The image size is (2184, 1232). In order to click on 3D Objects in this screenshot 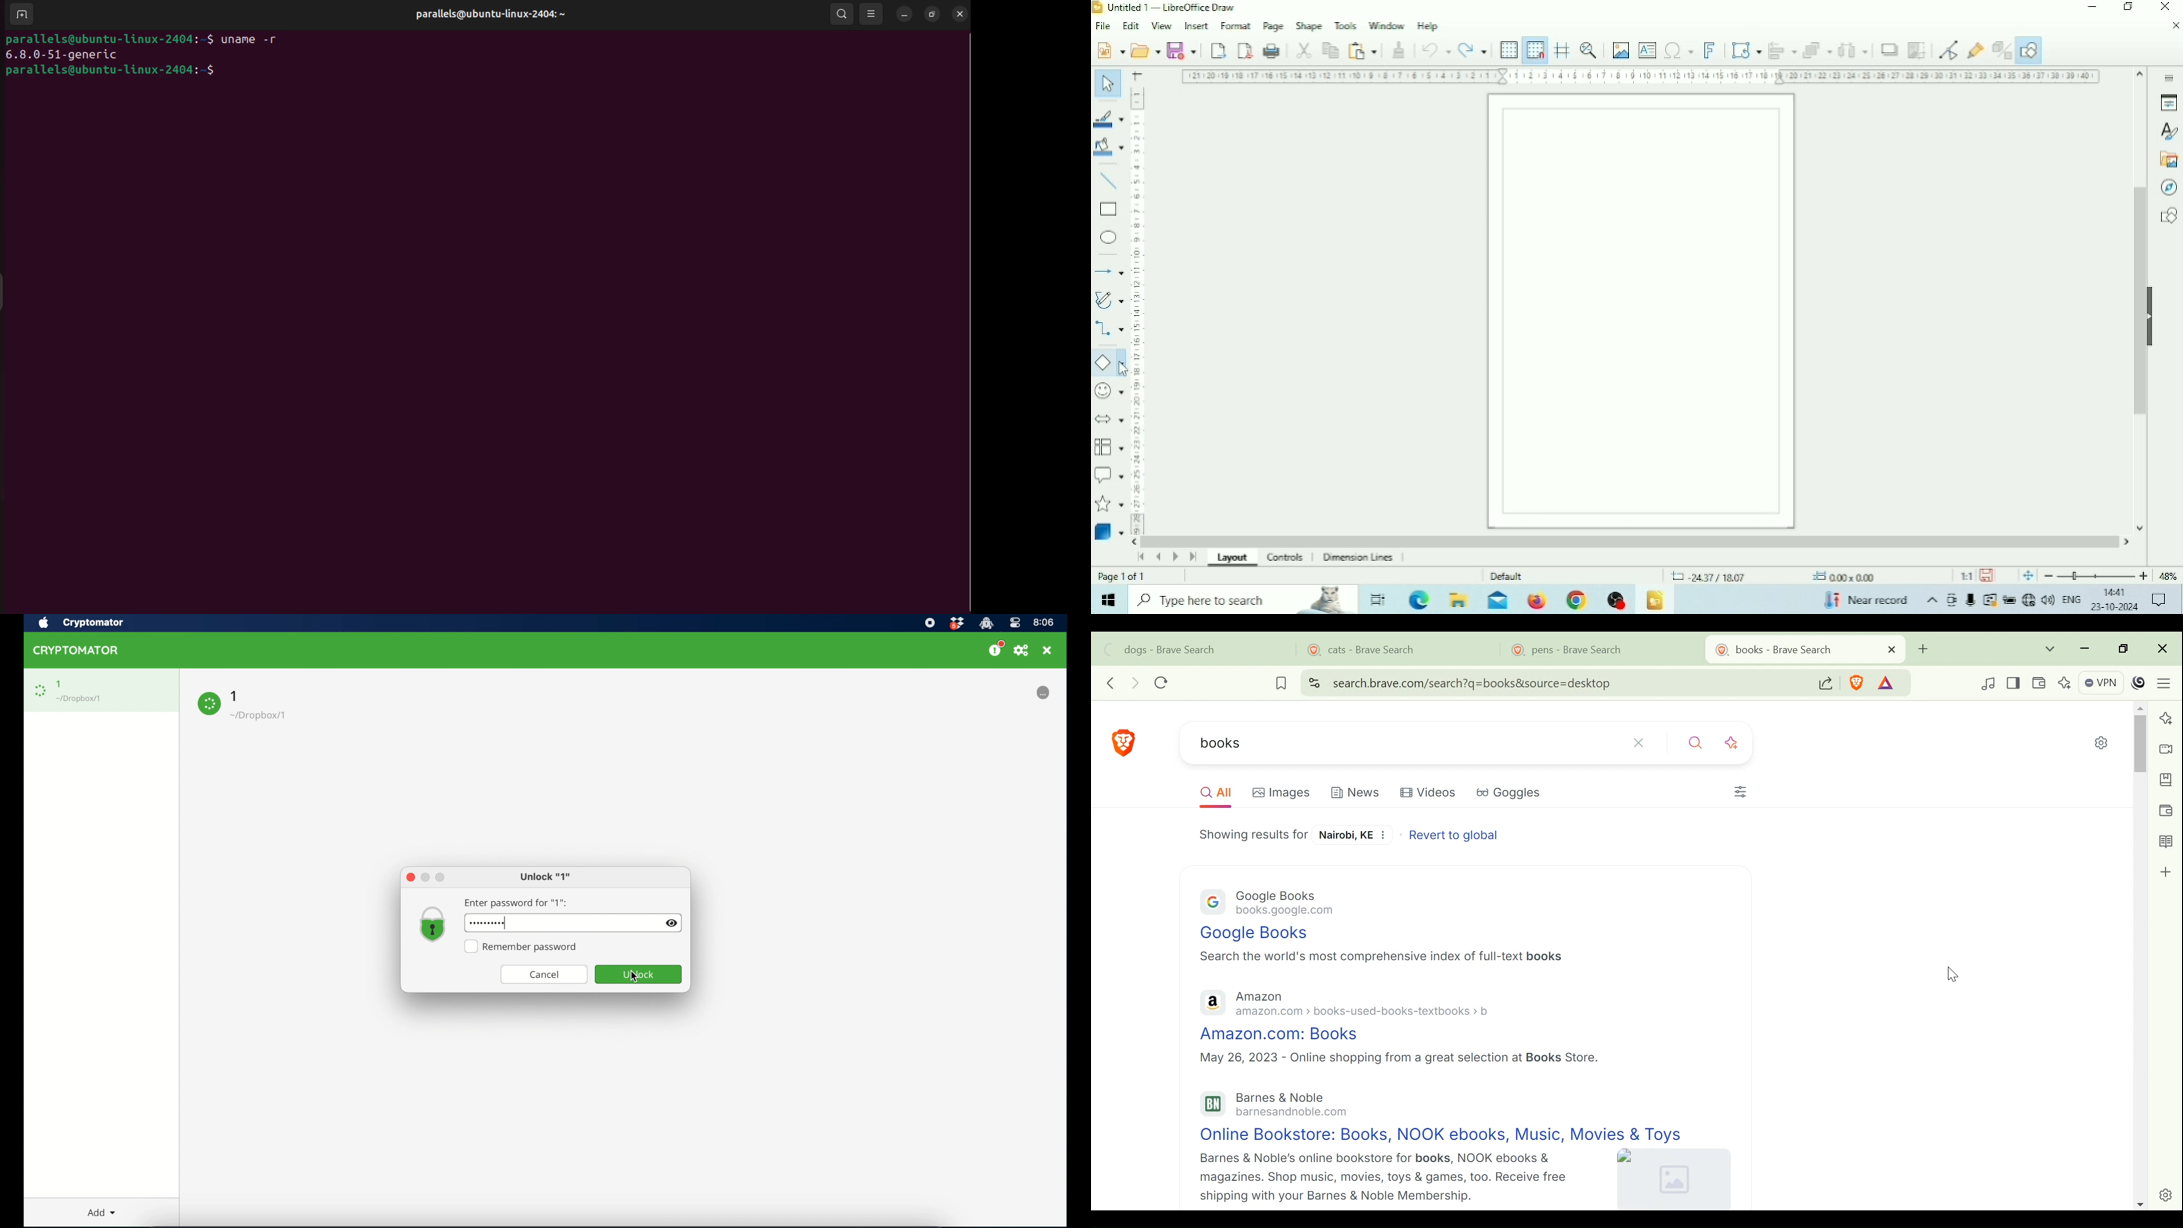, I will do `click(1109, 531)`.